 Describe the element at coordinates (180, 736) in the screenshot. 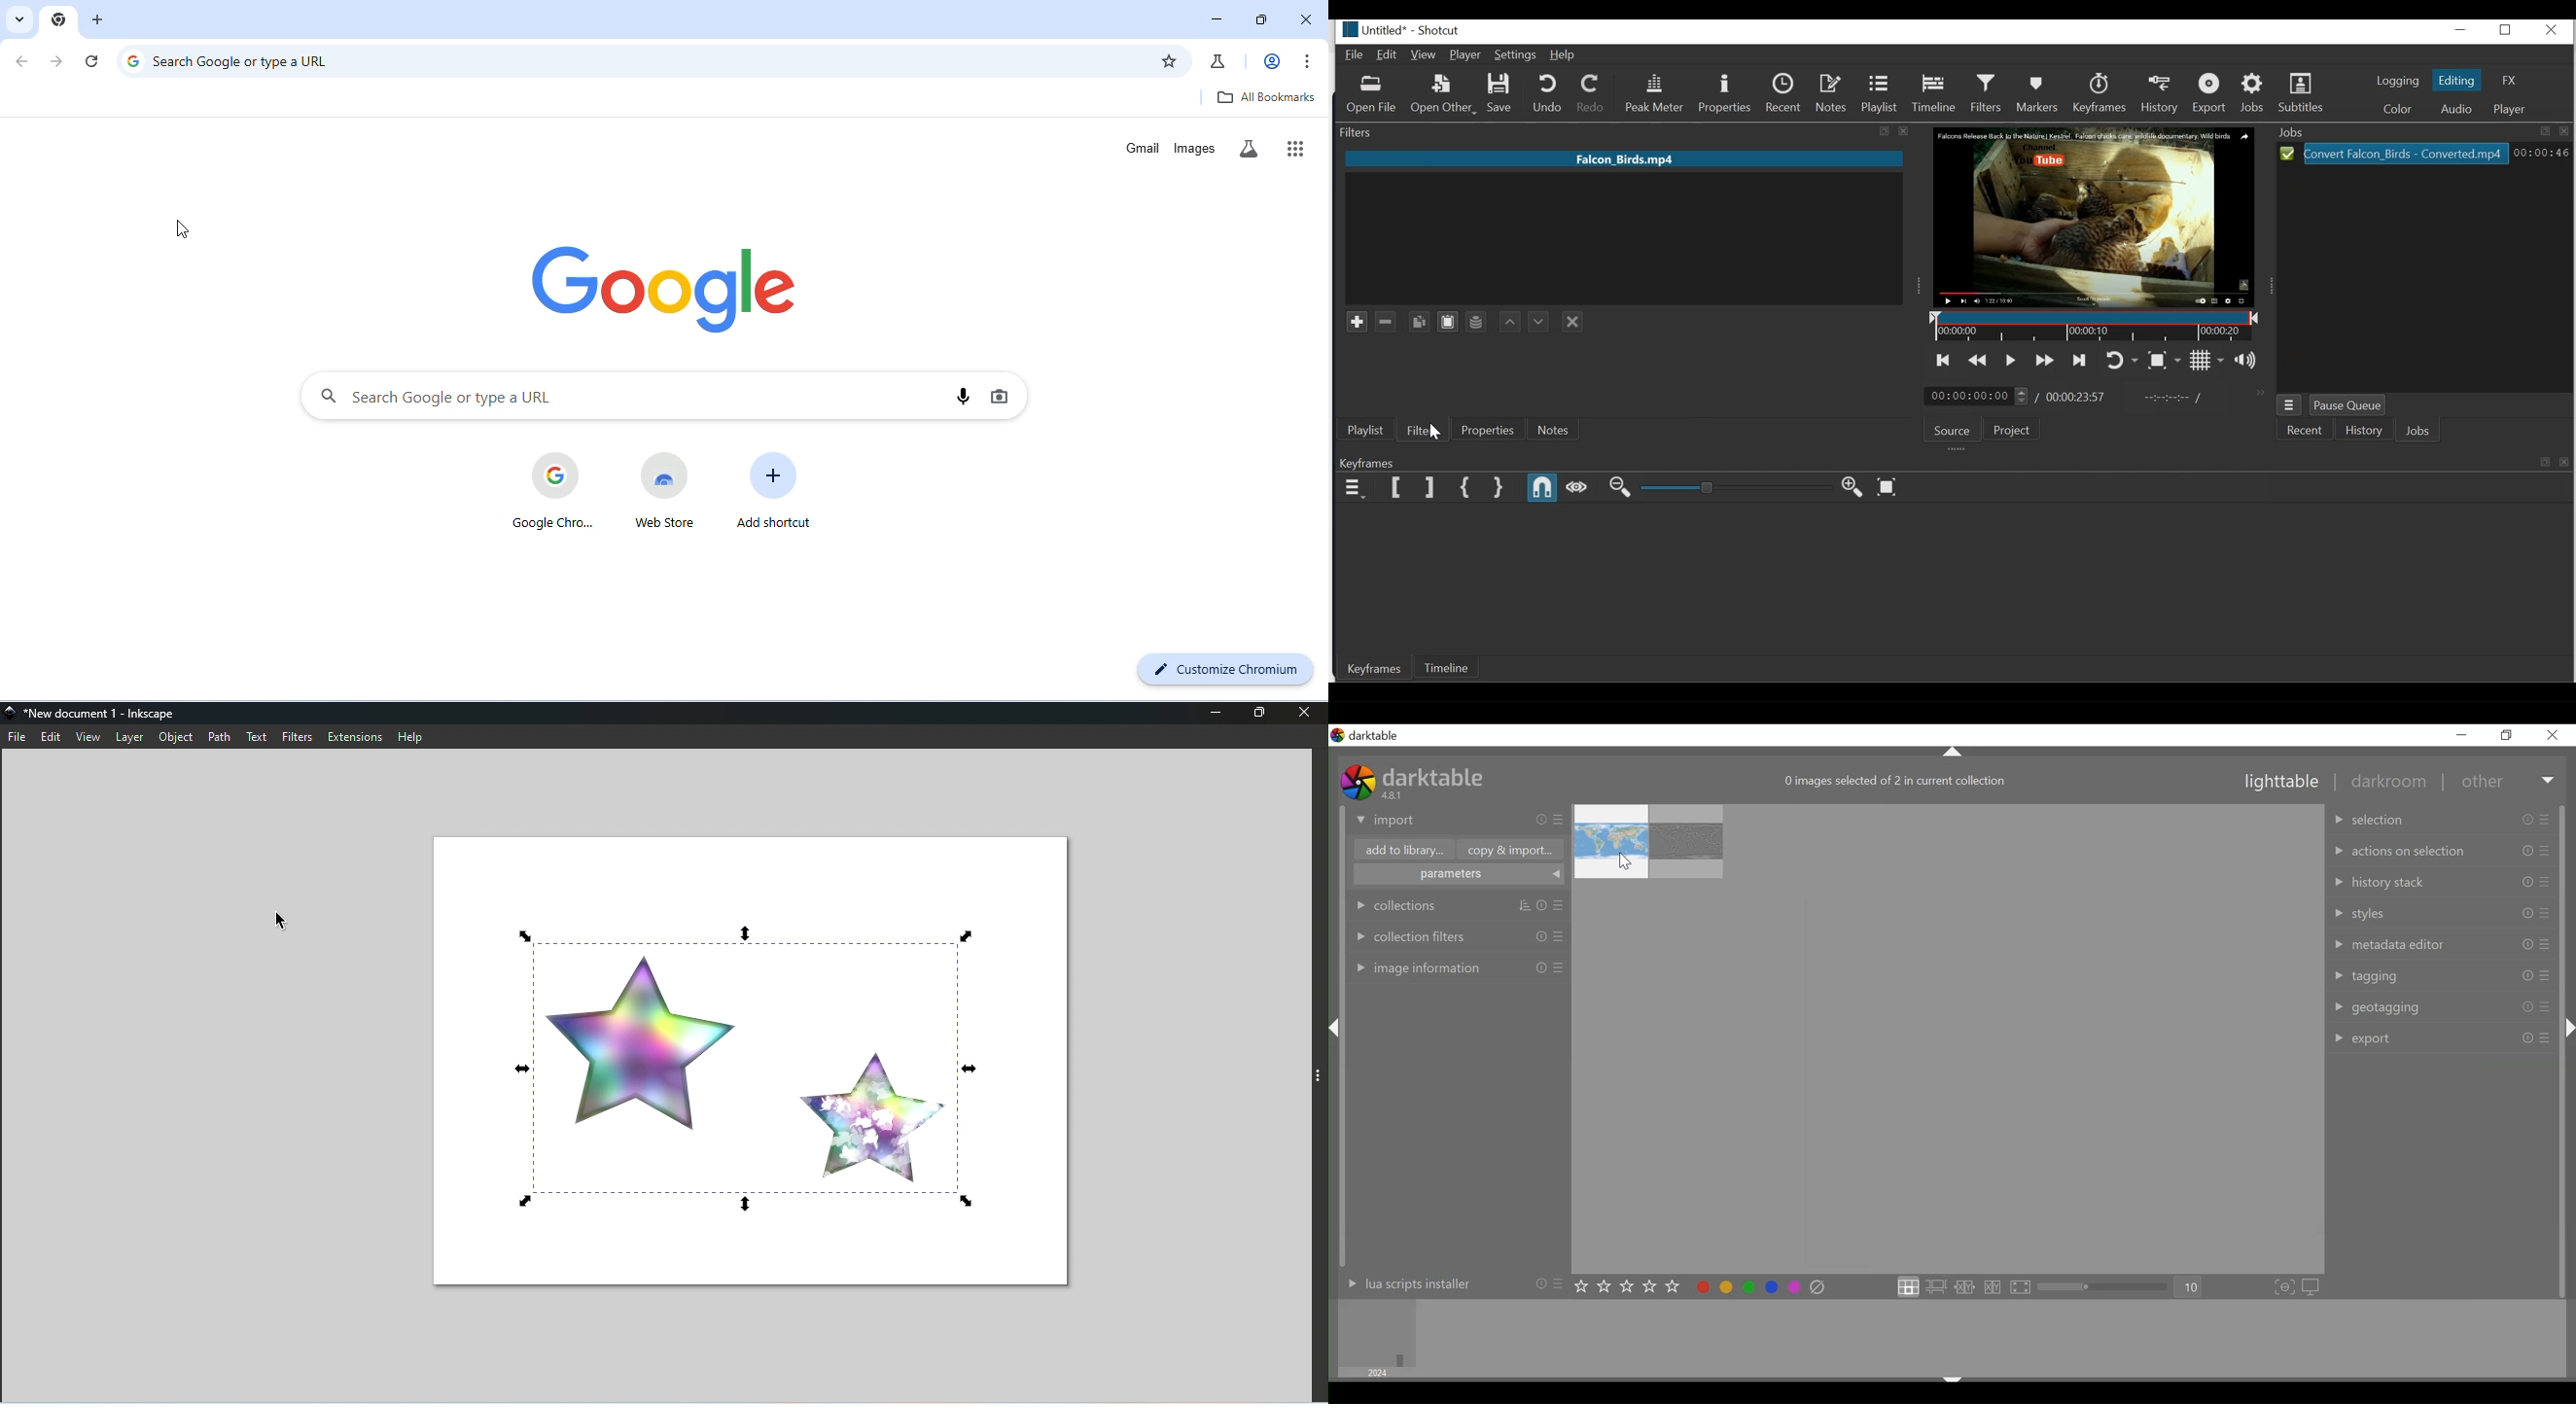

I see `Object` at that location.